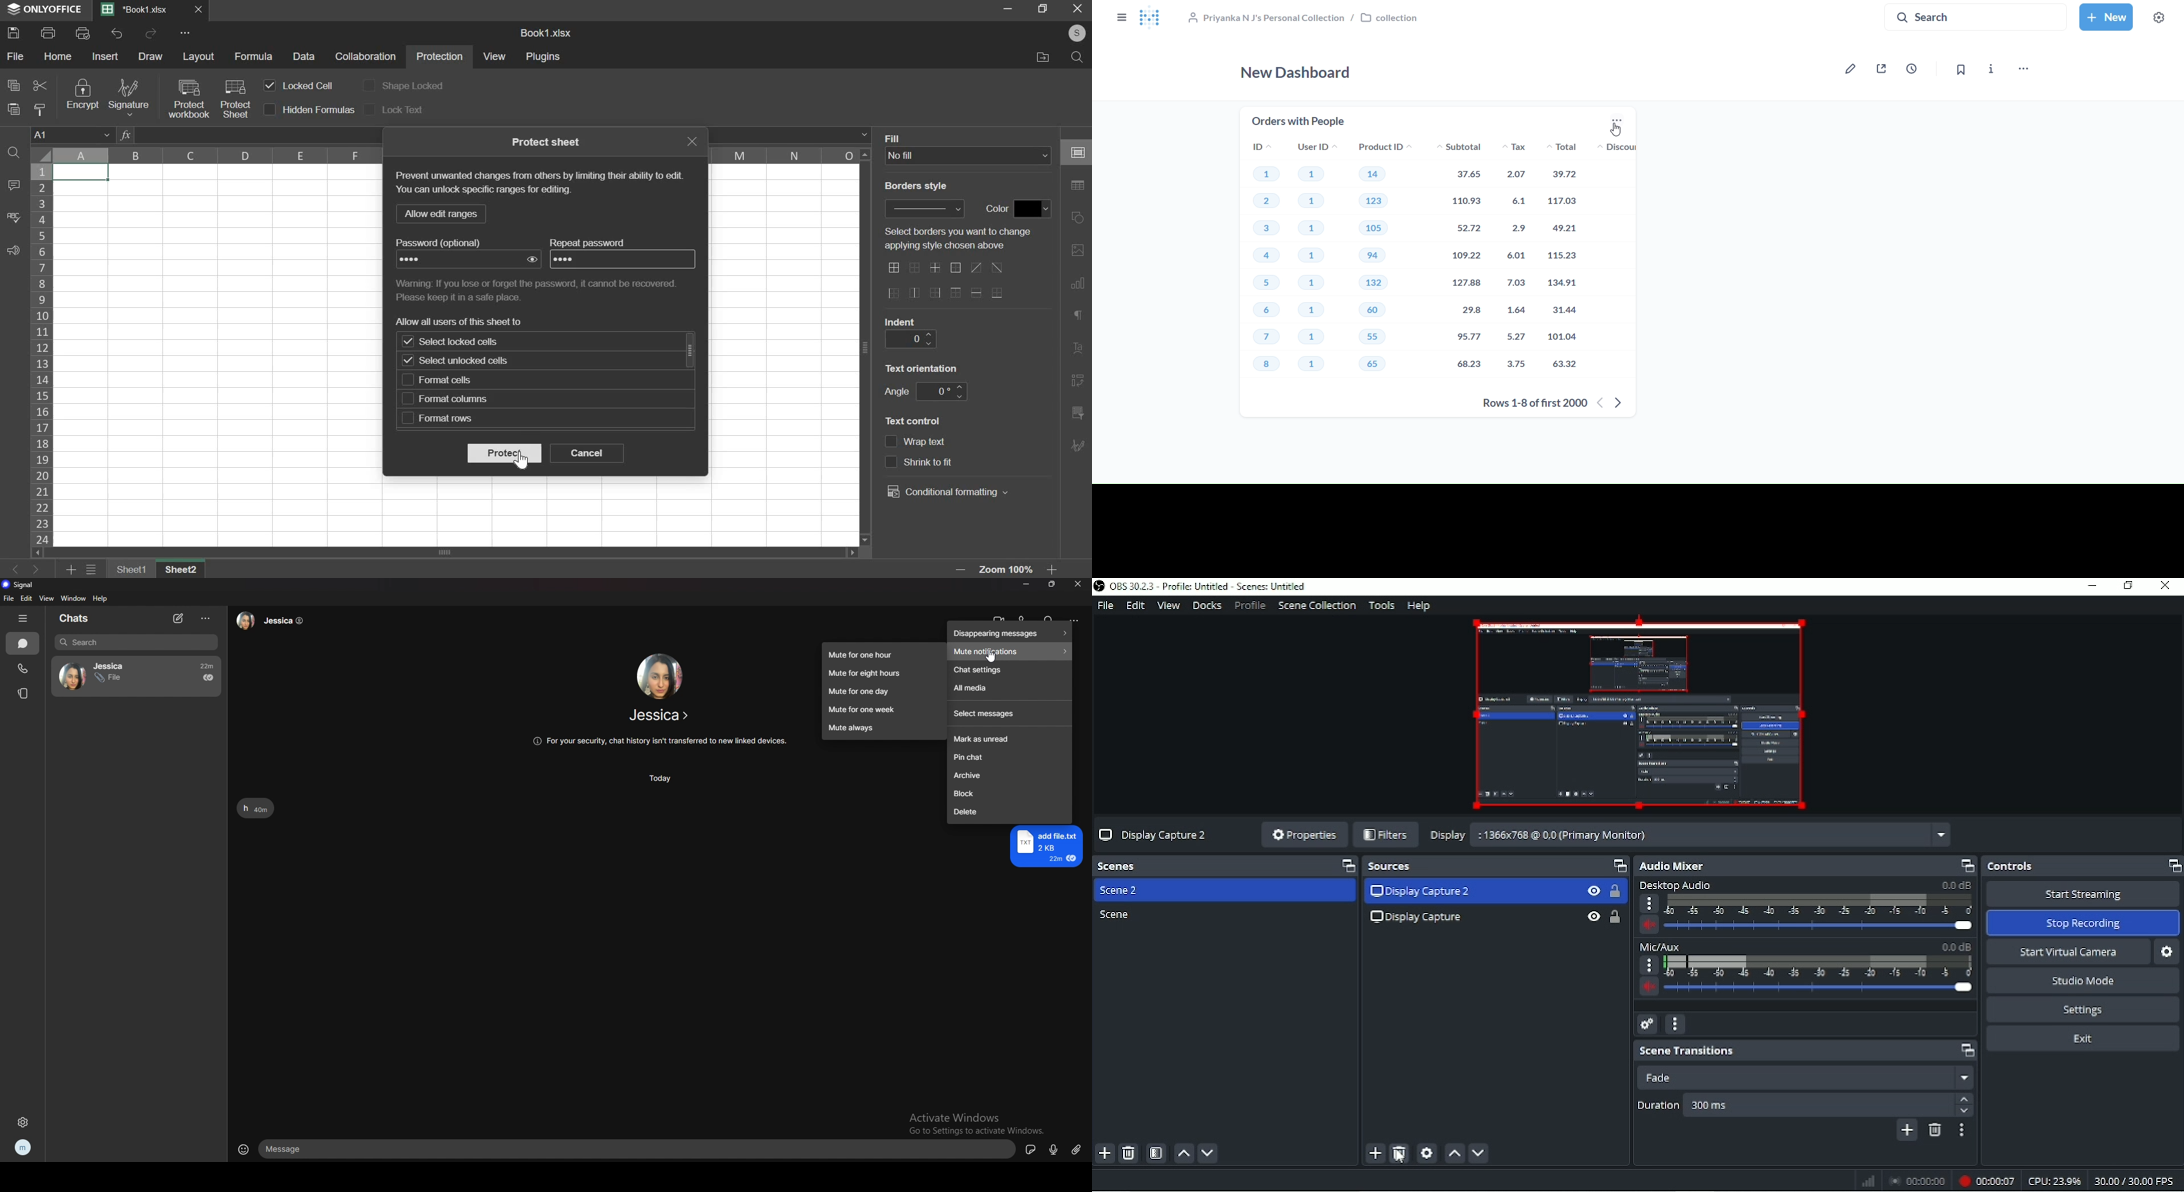 The width and height of the screenshot is (2184, 1204). I want to click on Open source properties, so click(1427, 1153).